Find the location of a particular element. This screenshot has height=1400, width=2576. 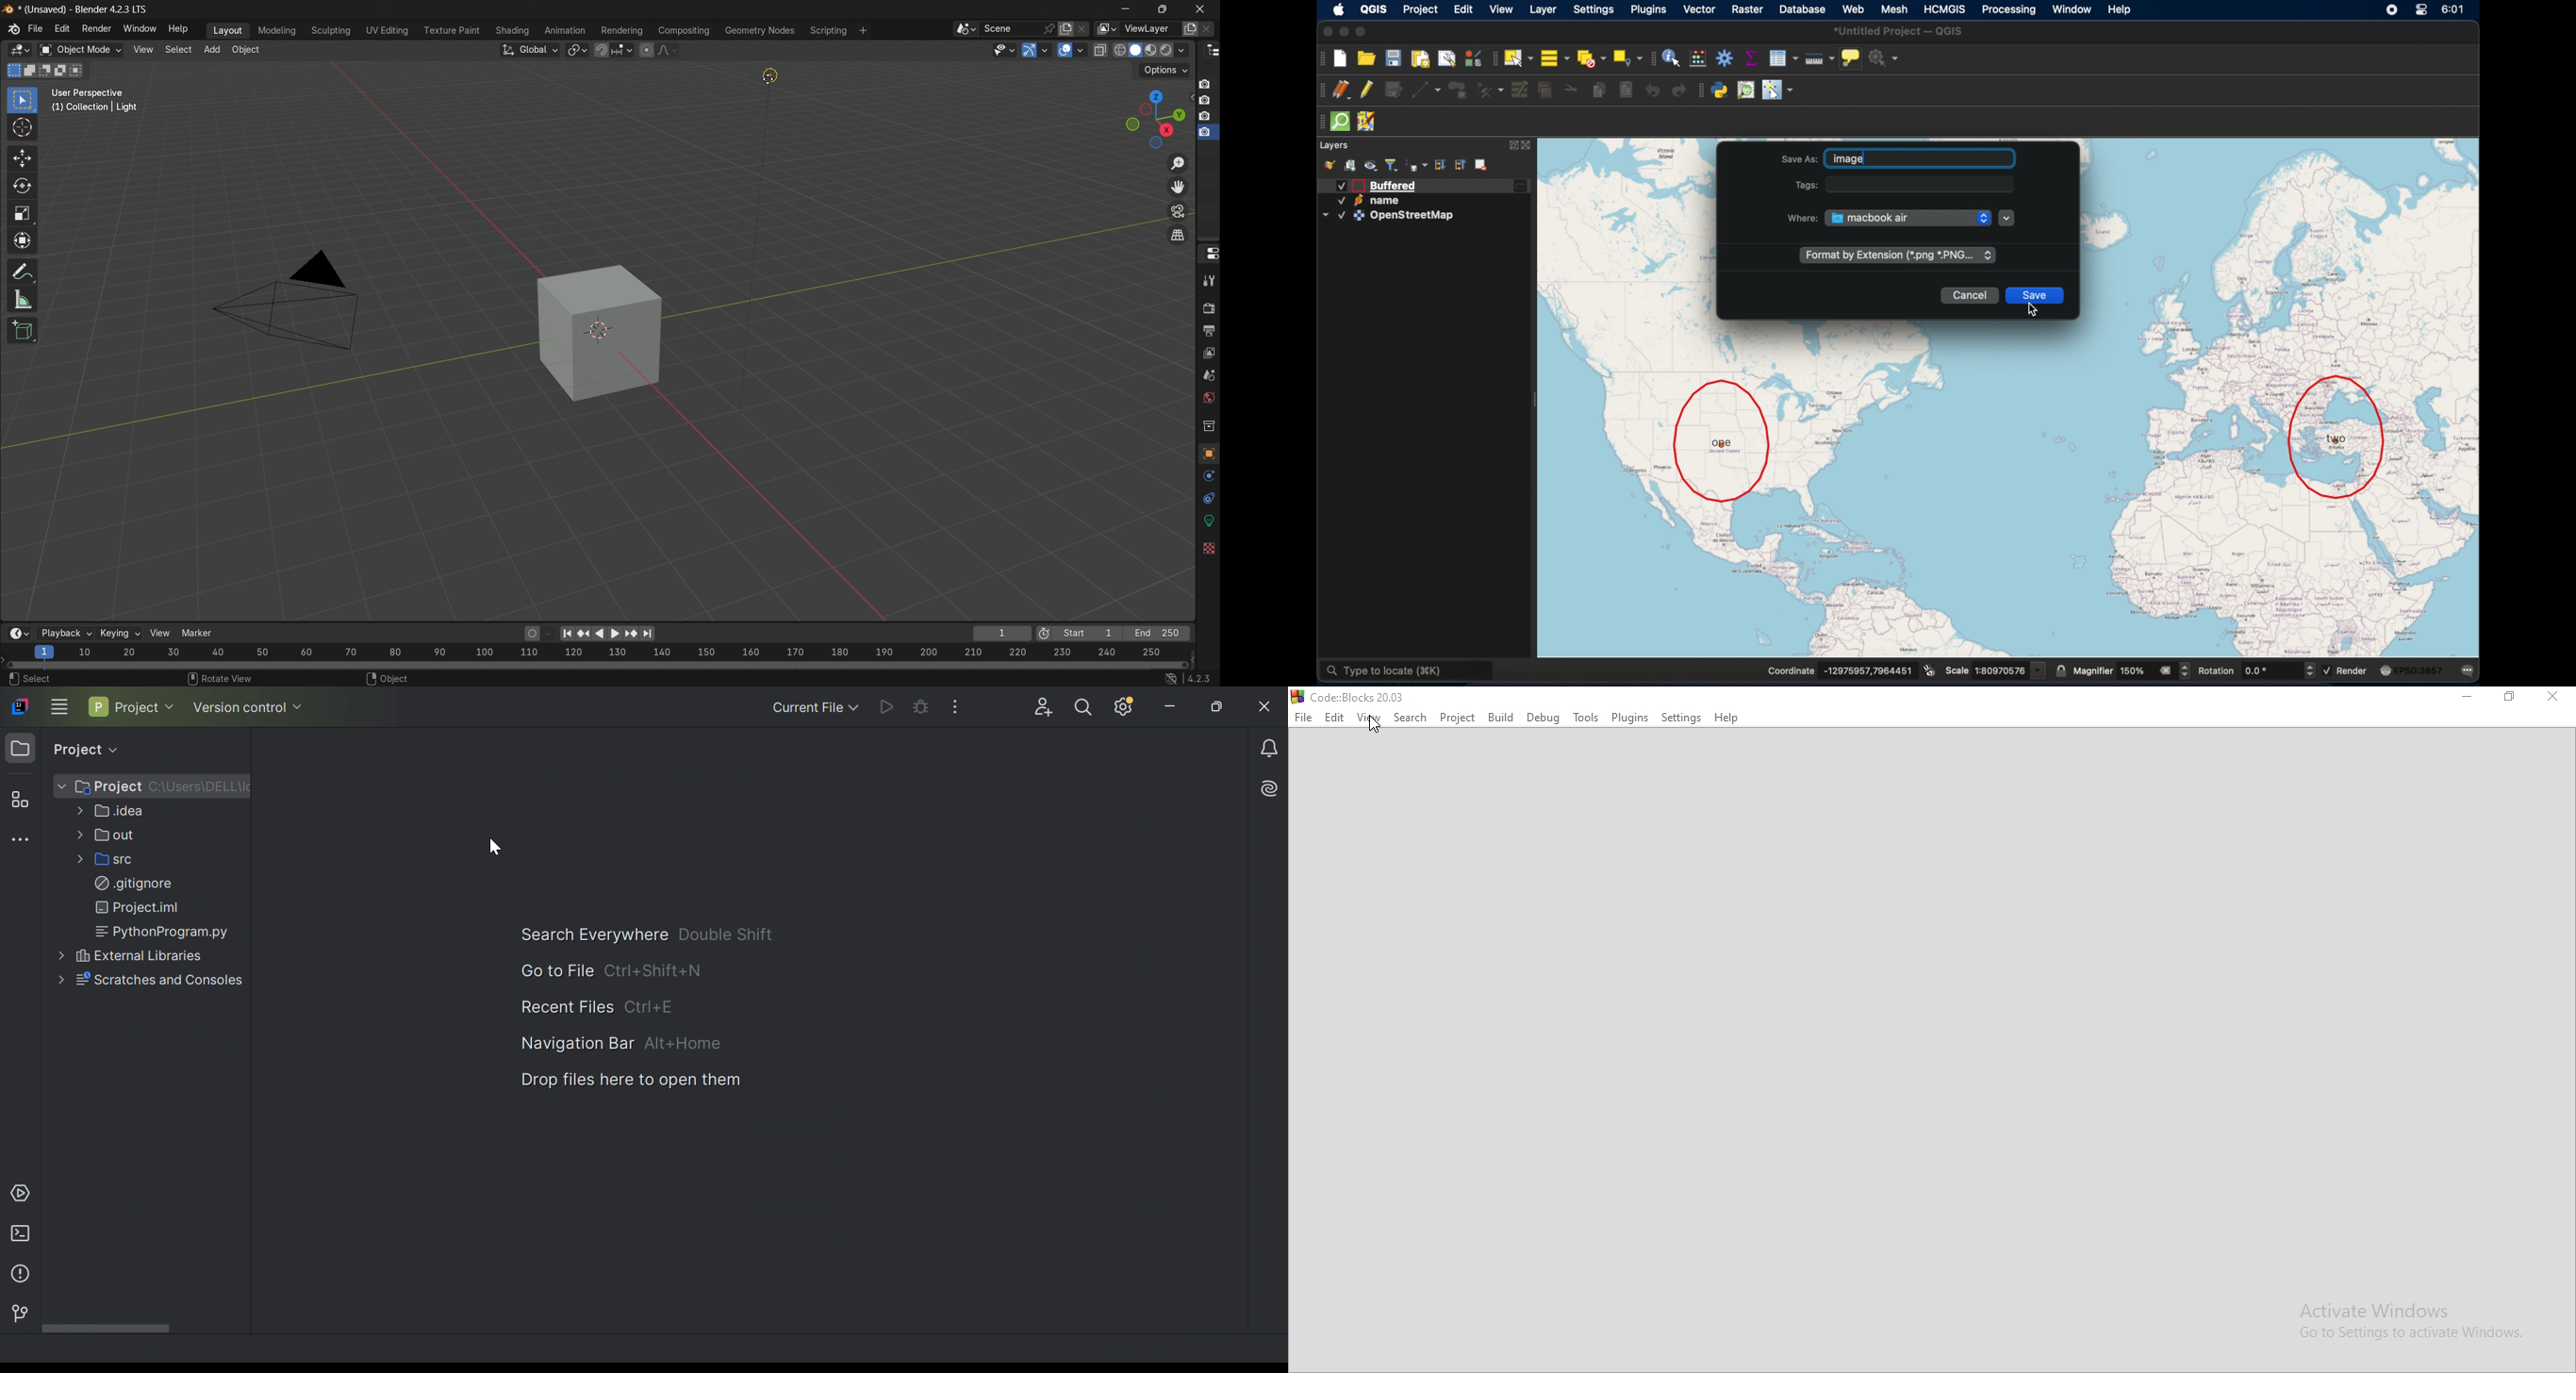

C:\Users\DELL\I is located at coordinates (198, 787).